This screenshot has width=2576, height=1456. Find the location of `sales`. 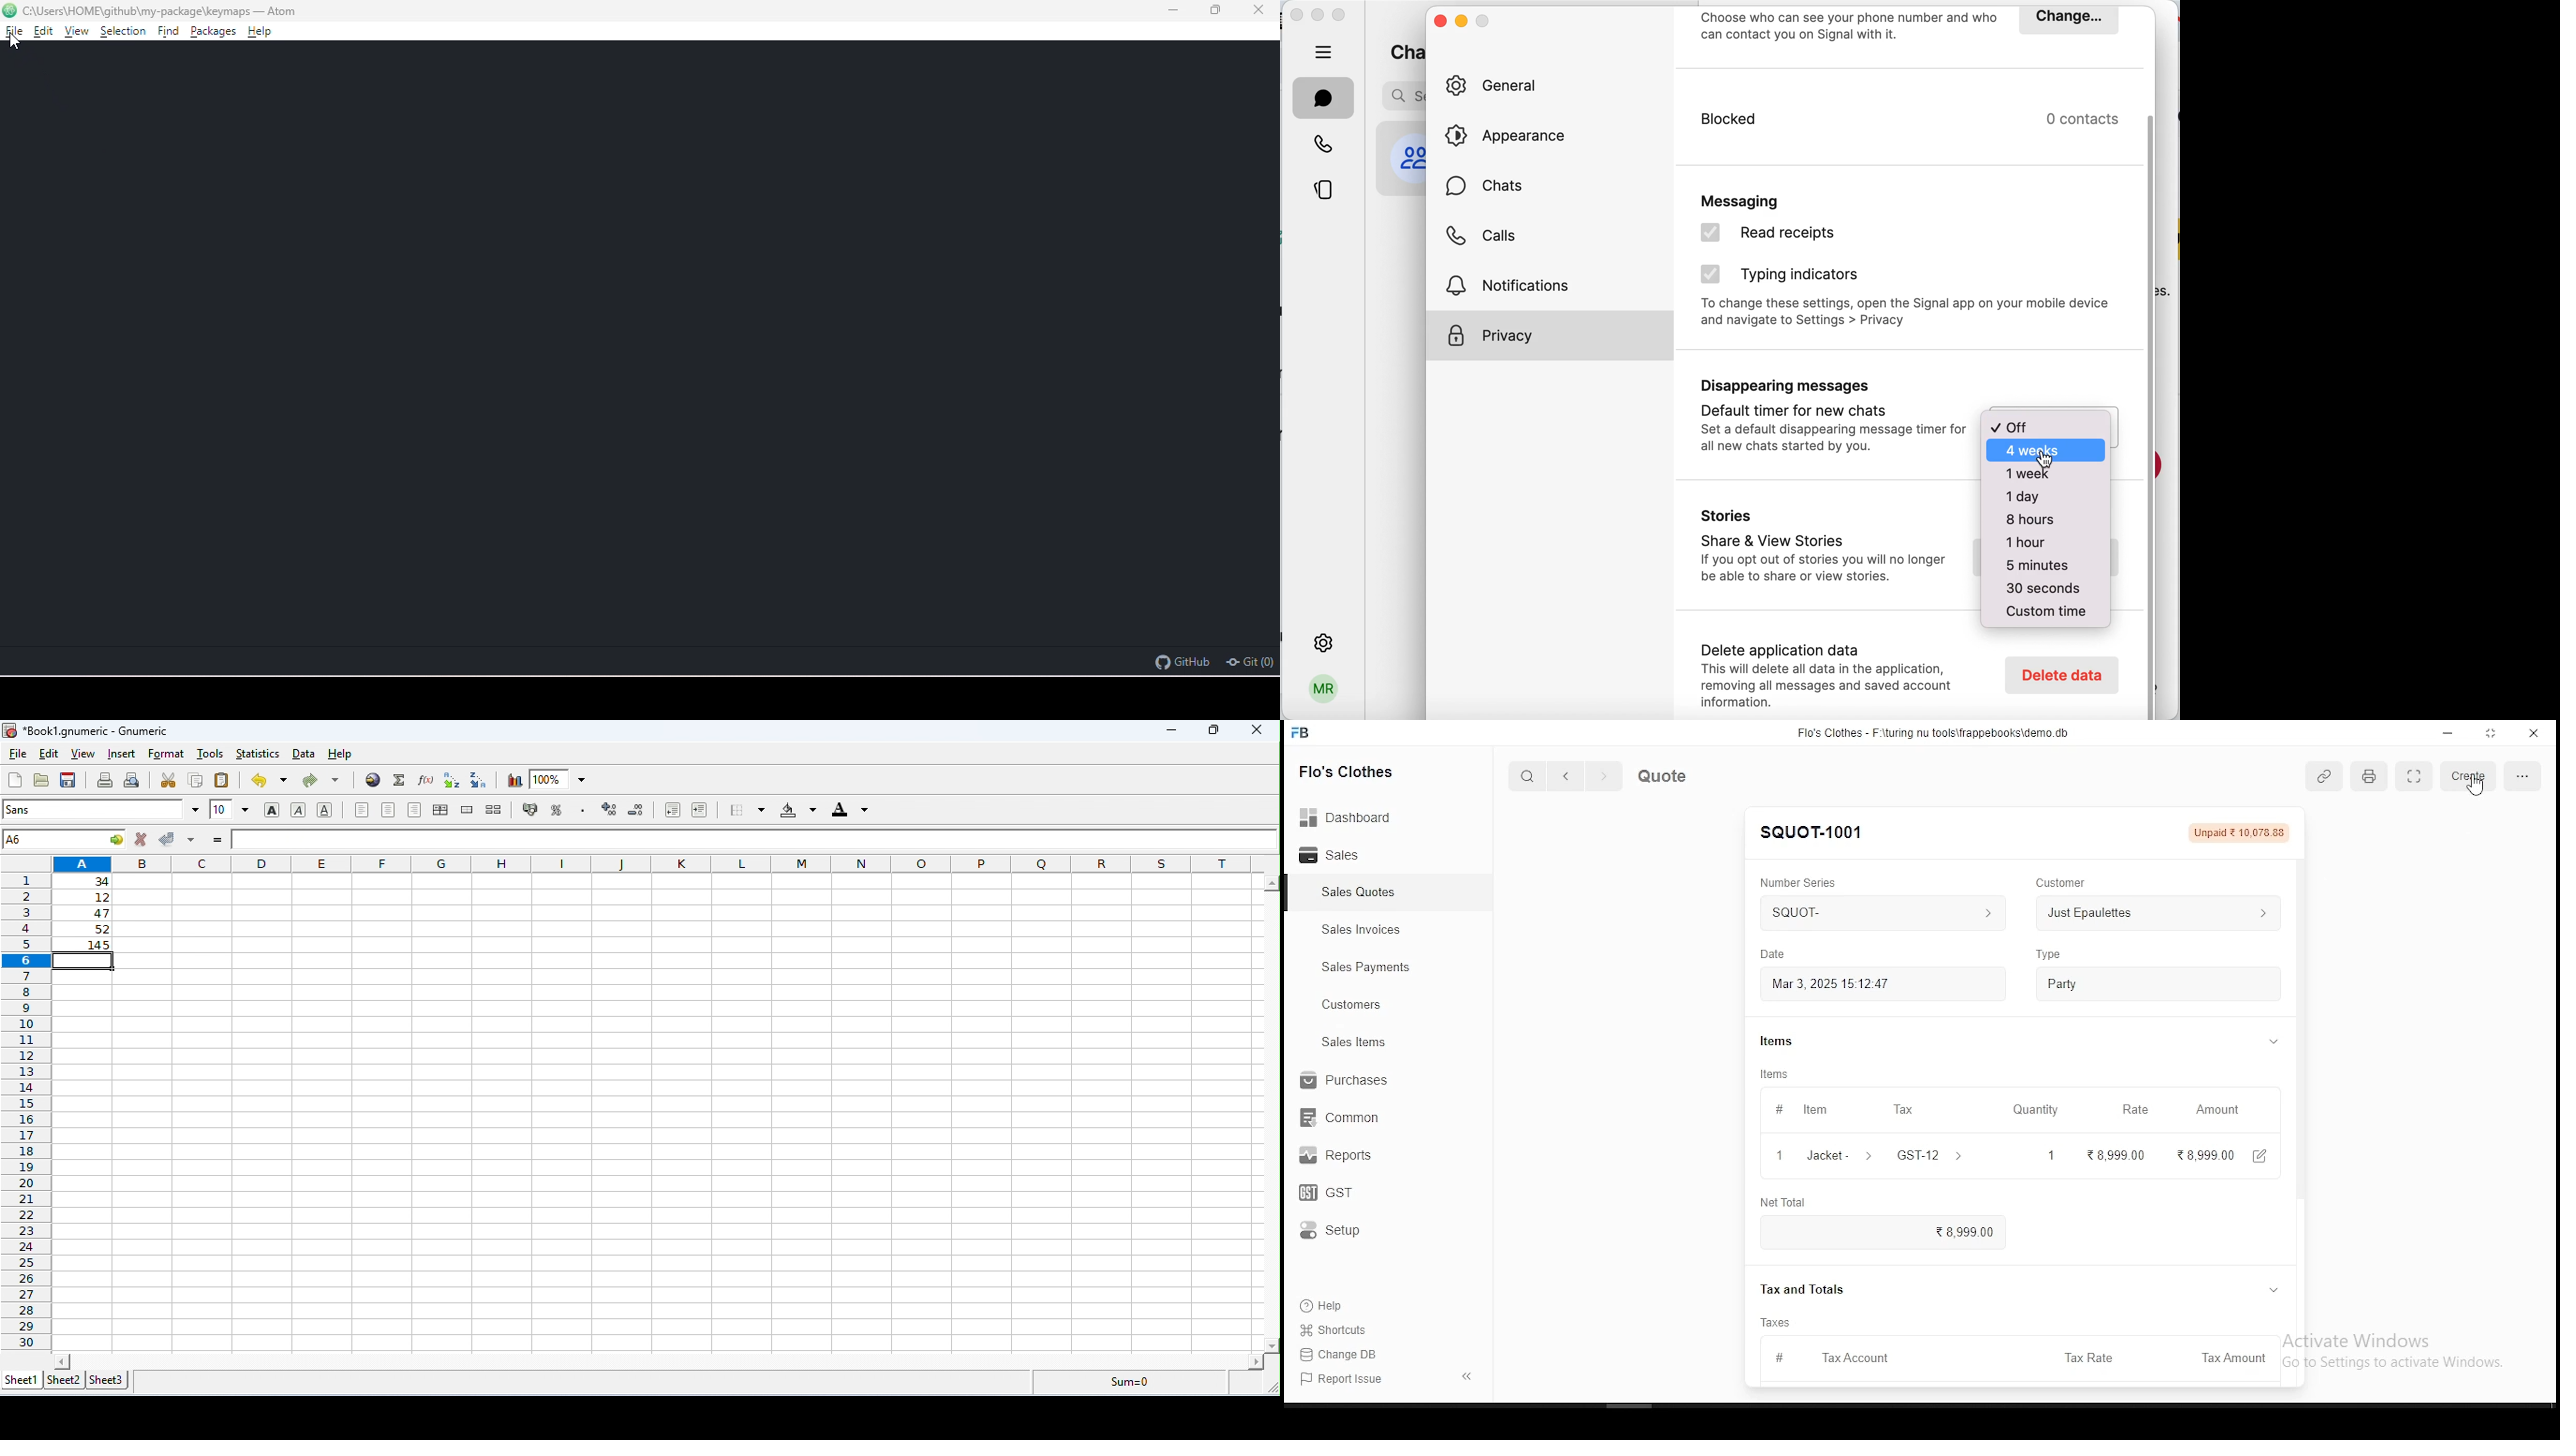

sales is located at coordinates (1344, 855).